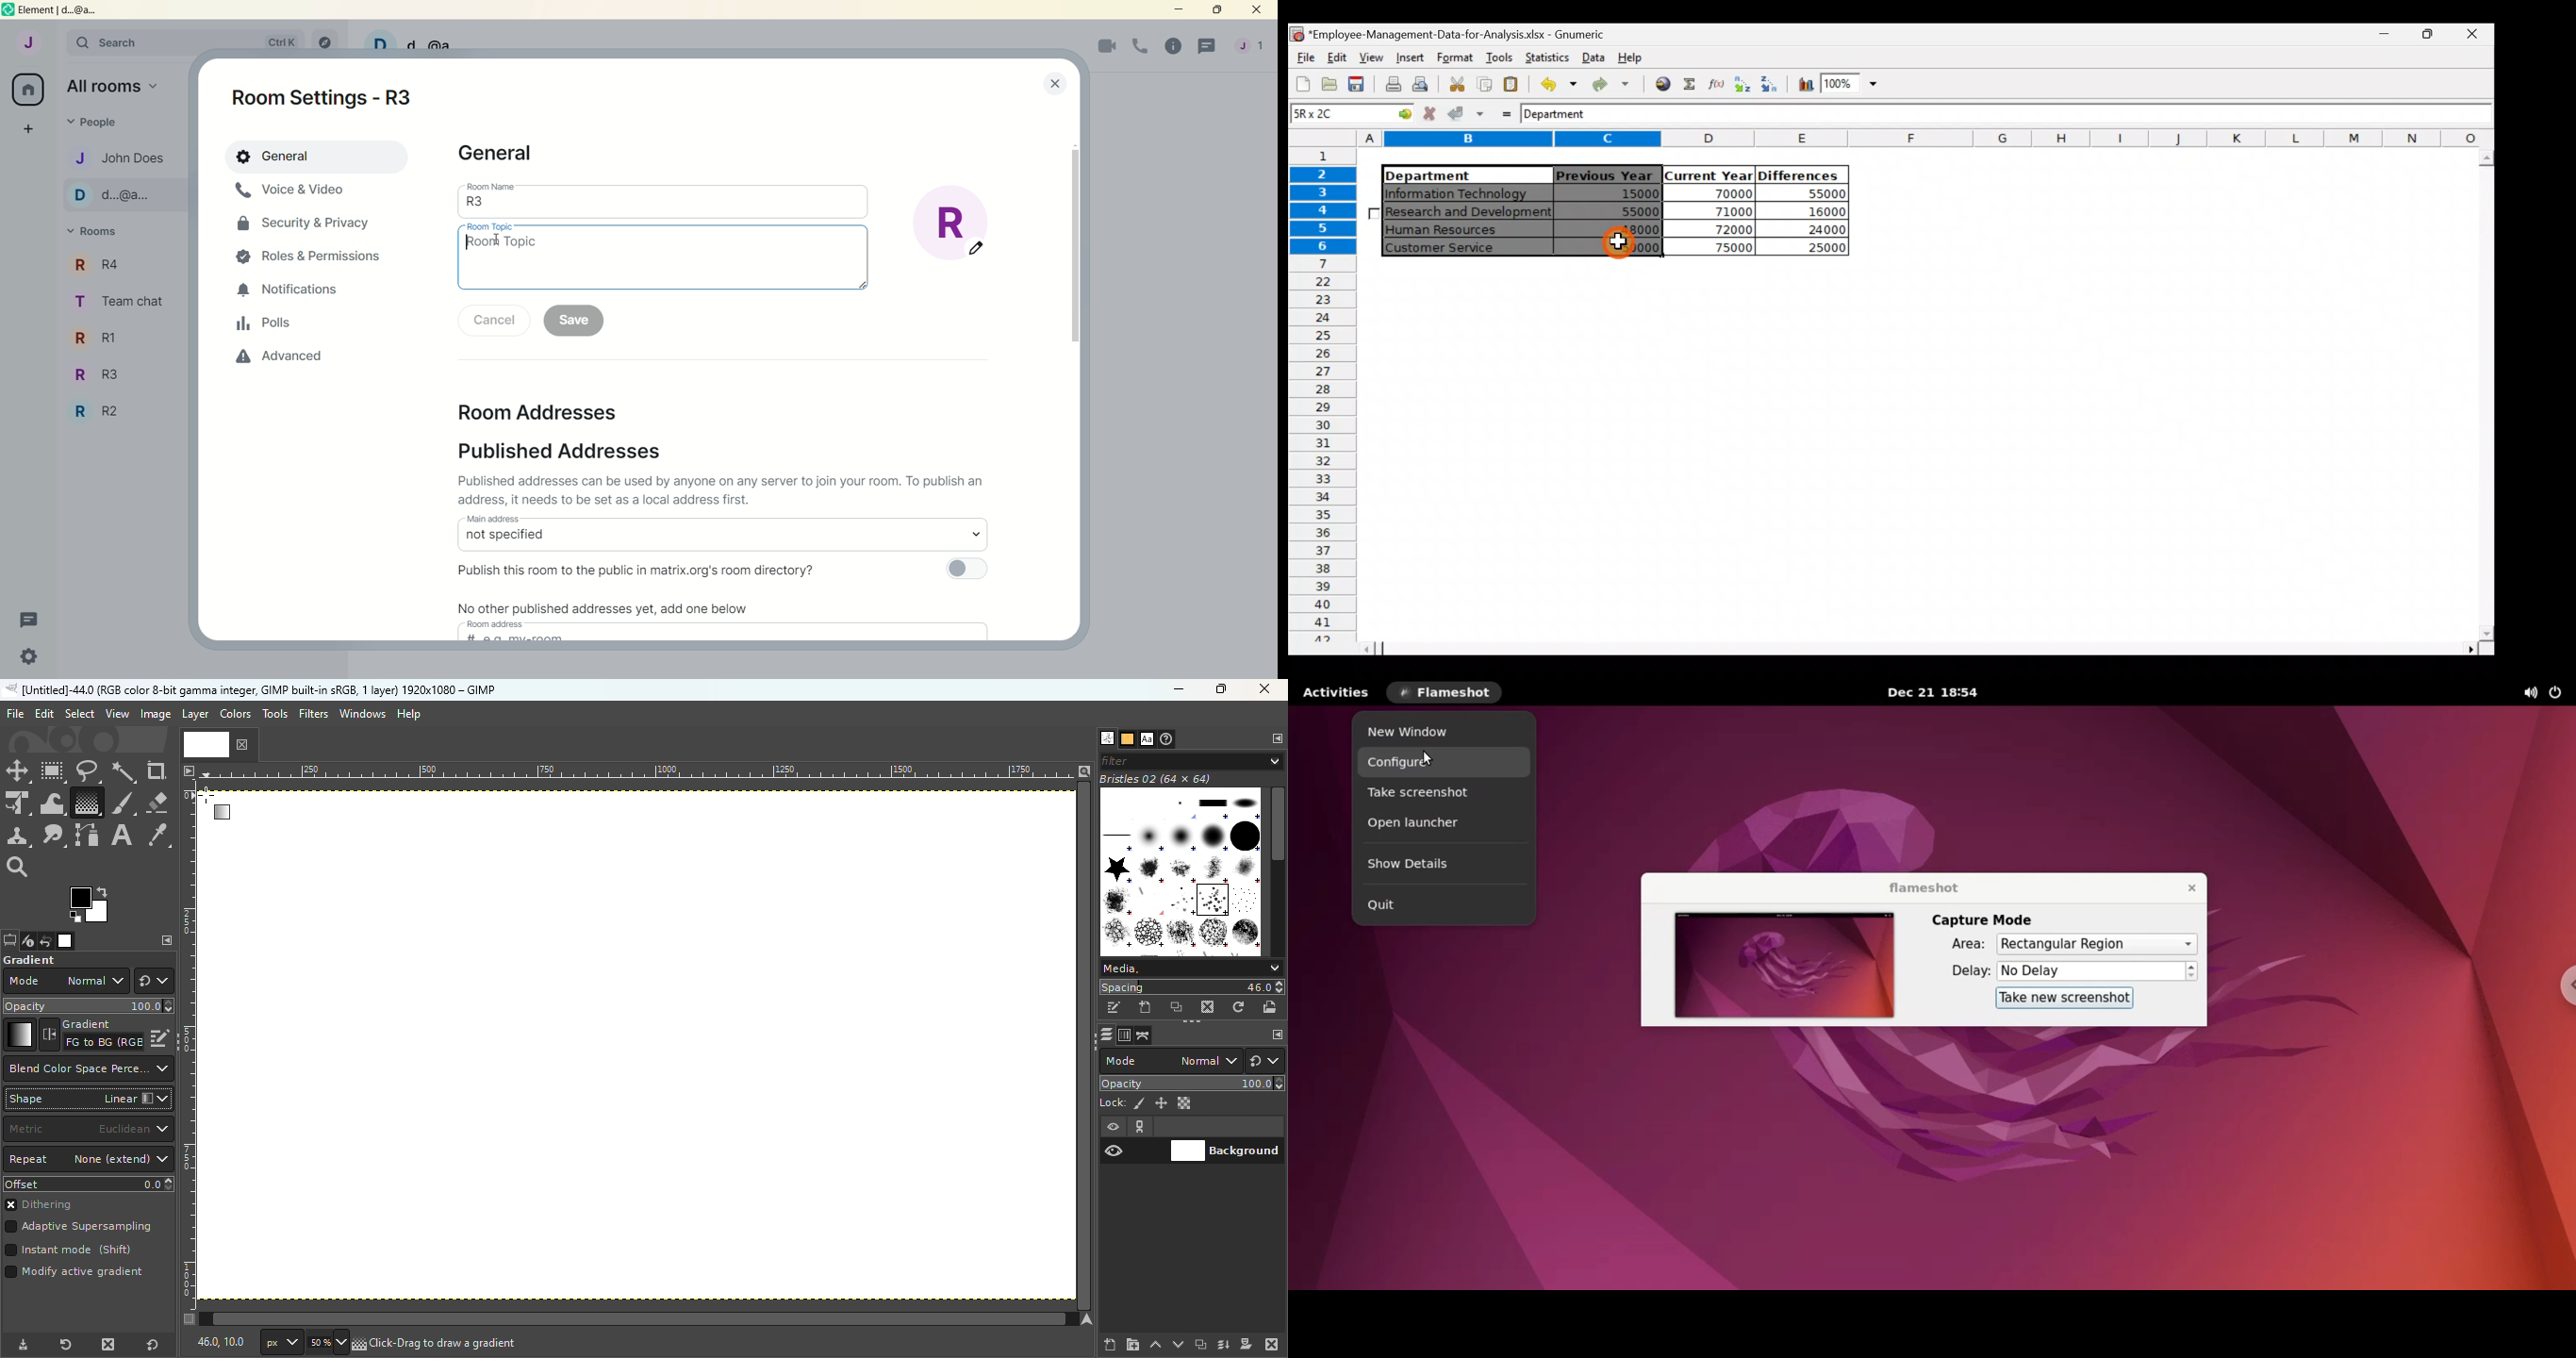 The height and width of the screenshot is (1372, 2576). Describe the element at coordinates (26, 942) in the screenshot. I see `Open the device status dialog` at that location.